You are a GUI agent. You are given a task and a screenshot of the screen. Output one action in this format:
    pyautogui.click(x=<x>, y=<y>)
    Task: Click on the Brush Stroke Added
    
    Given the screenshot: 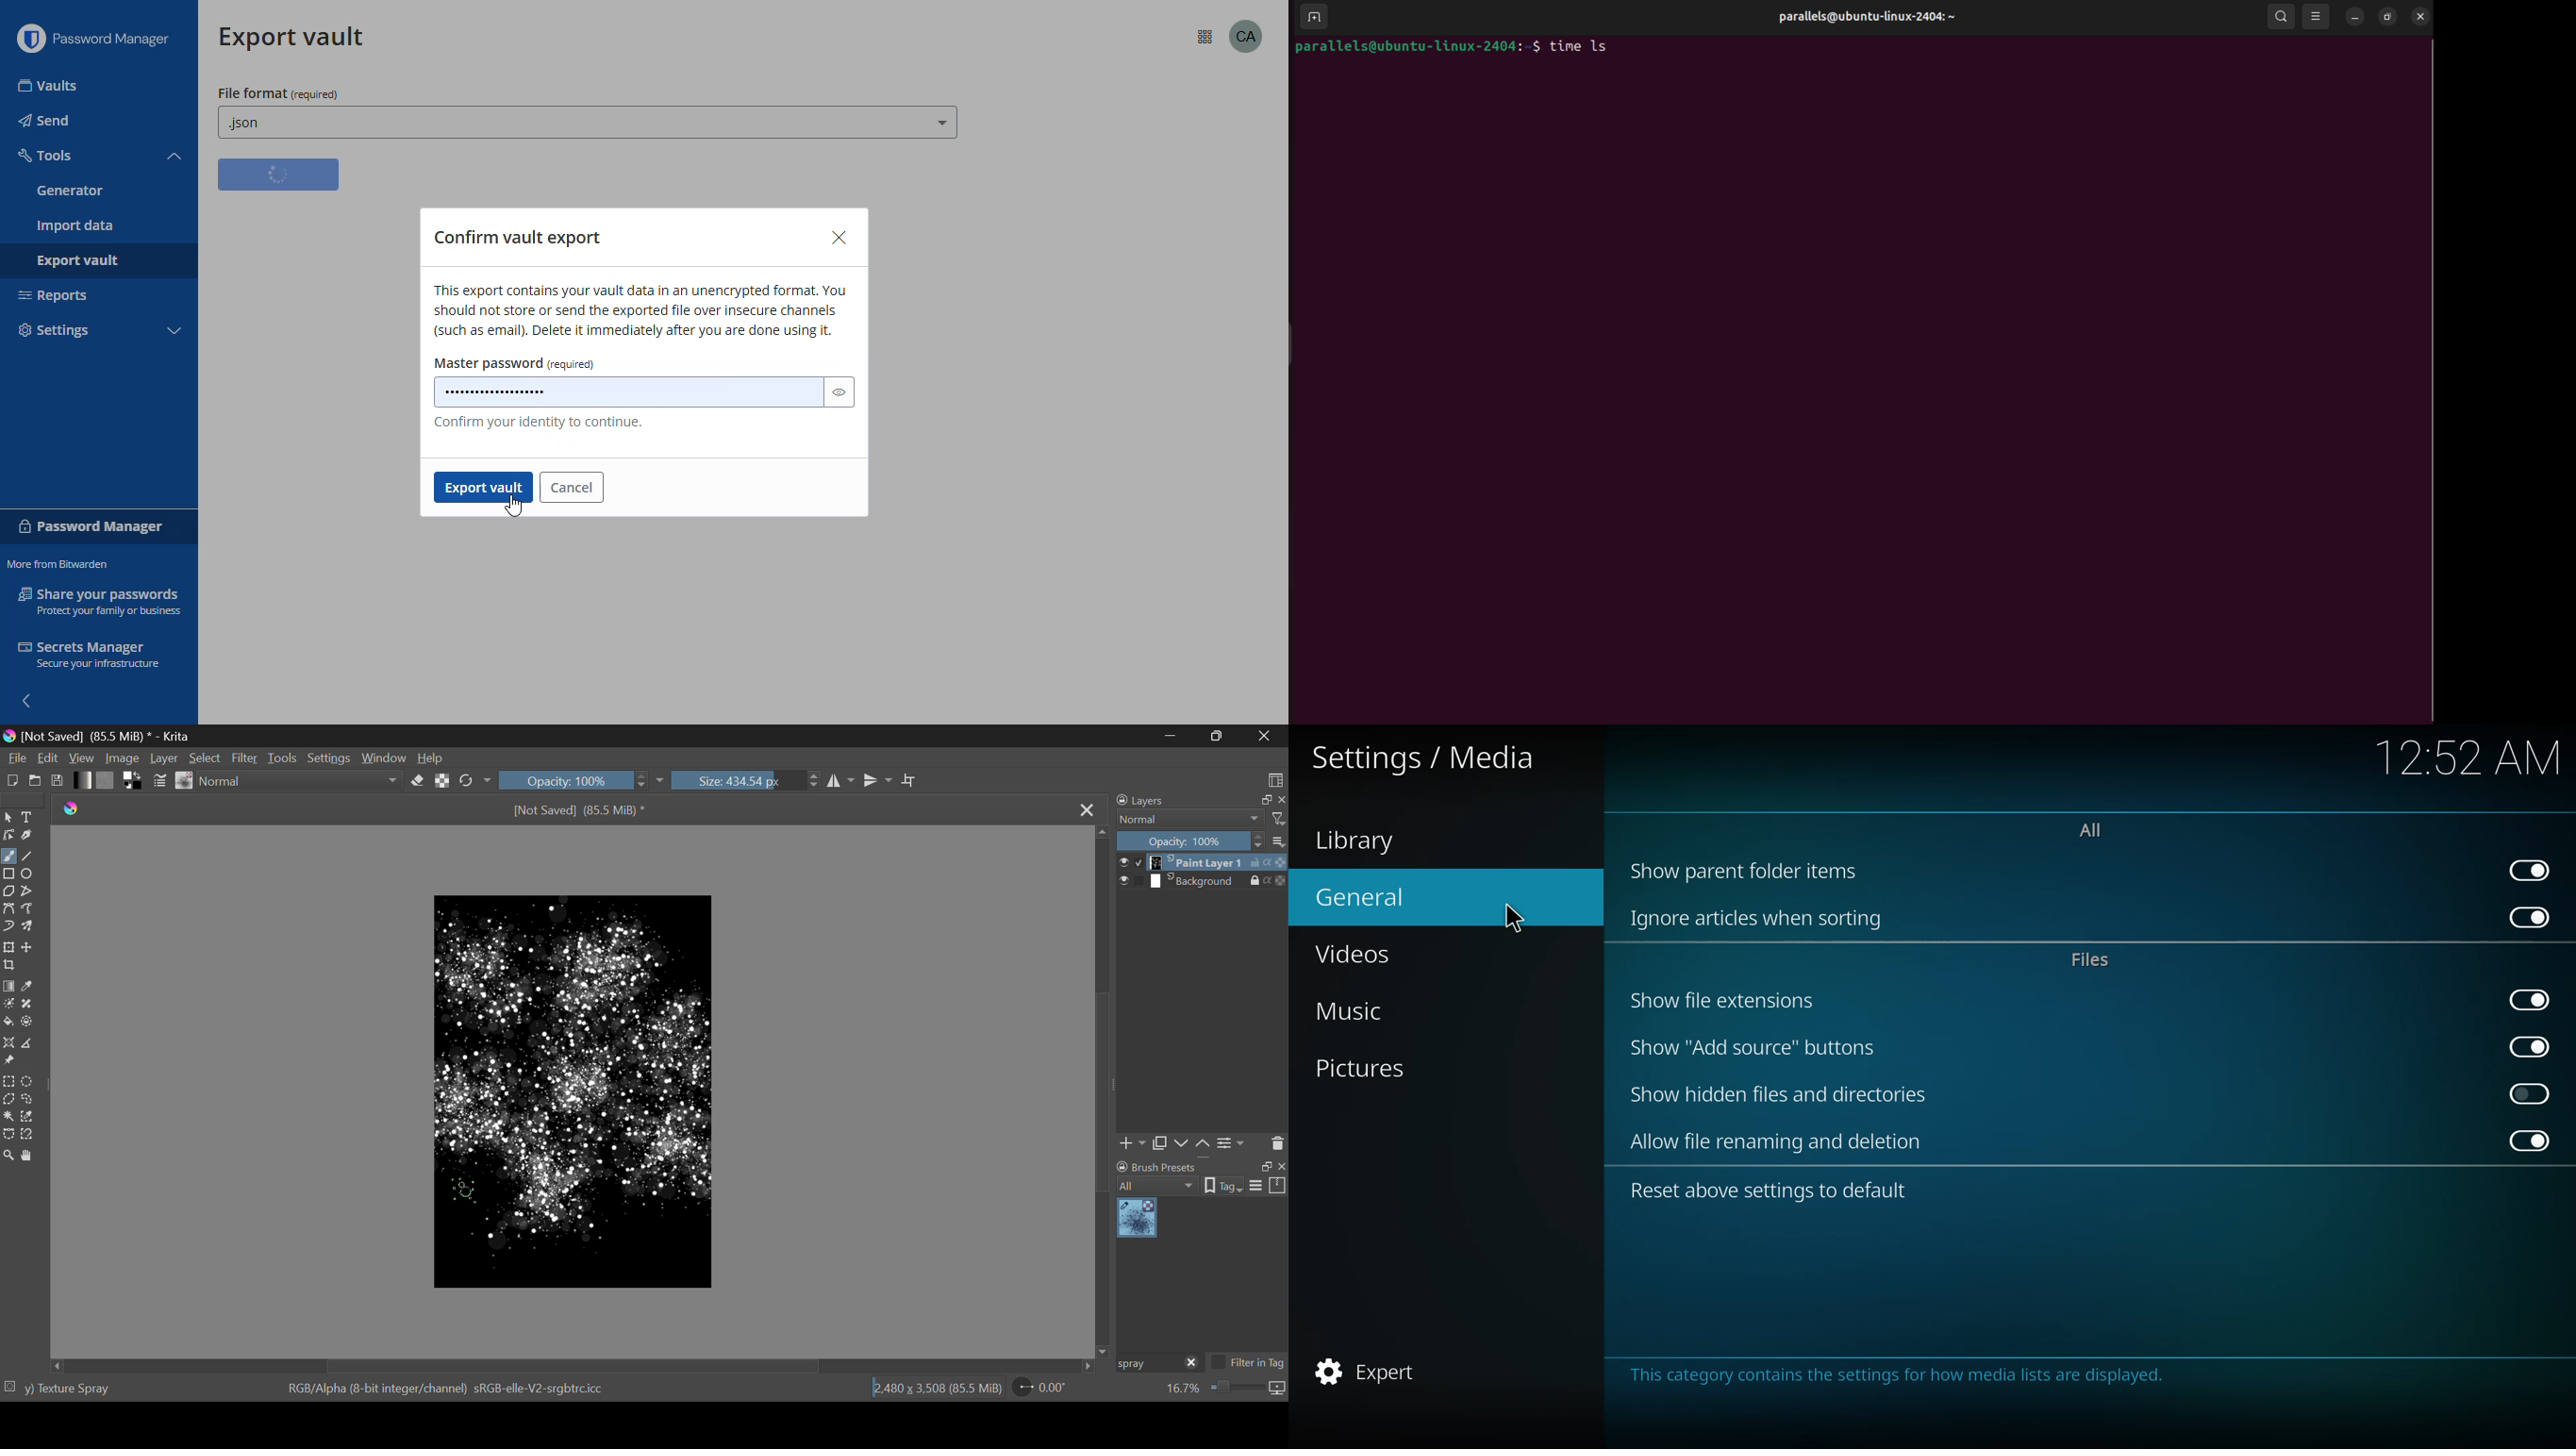 What is the action you would take?
    pyautogui.click(x=551, y=1197)
    